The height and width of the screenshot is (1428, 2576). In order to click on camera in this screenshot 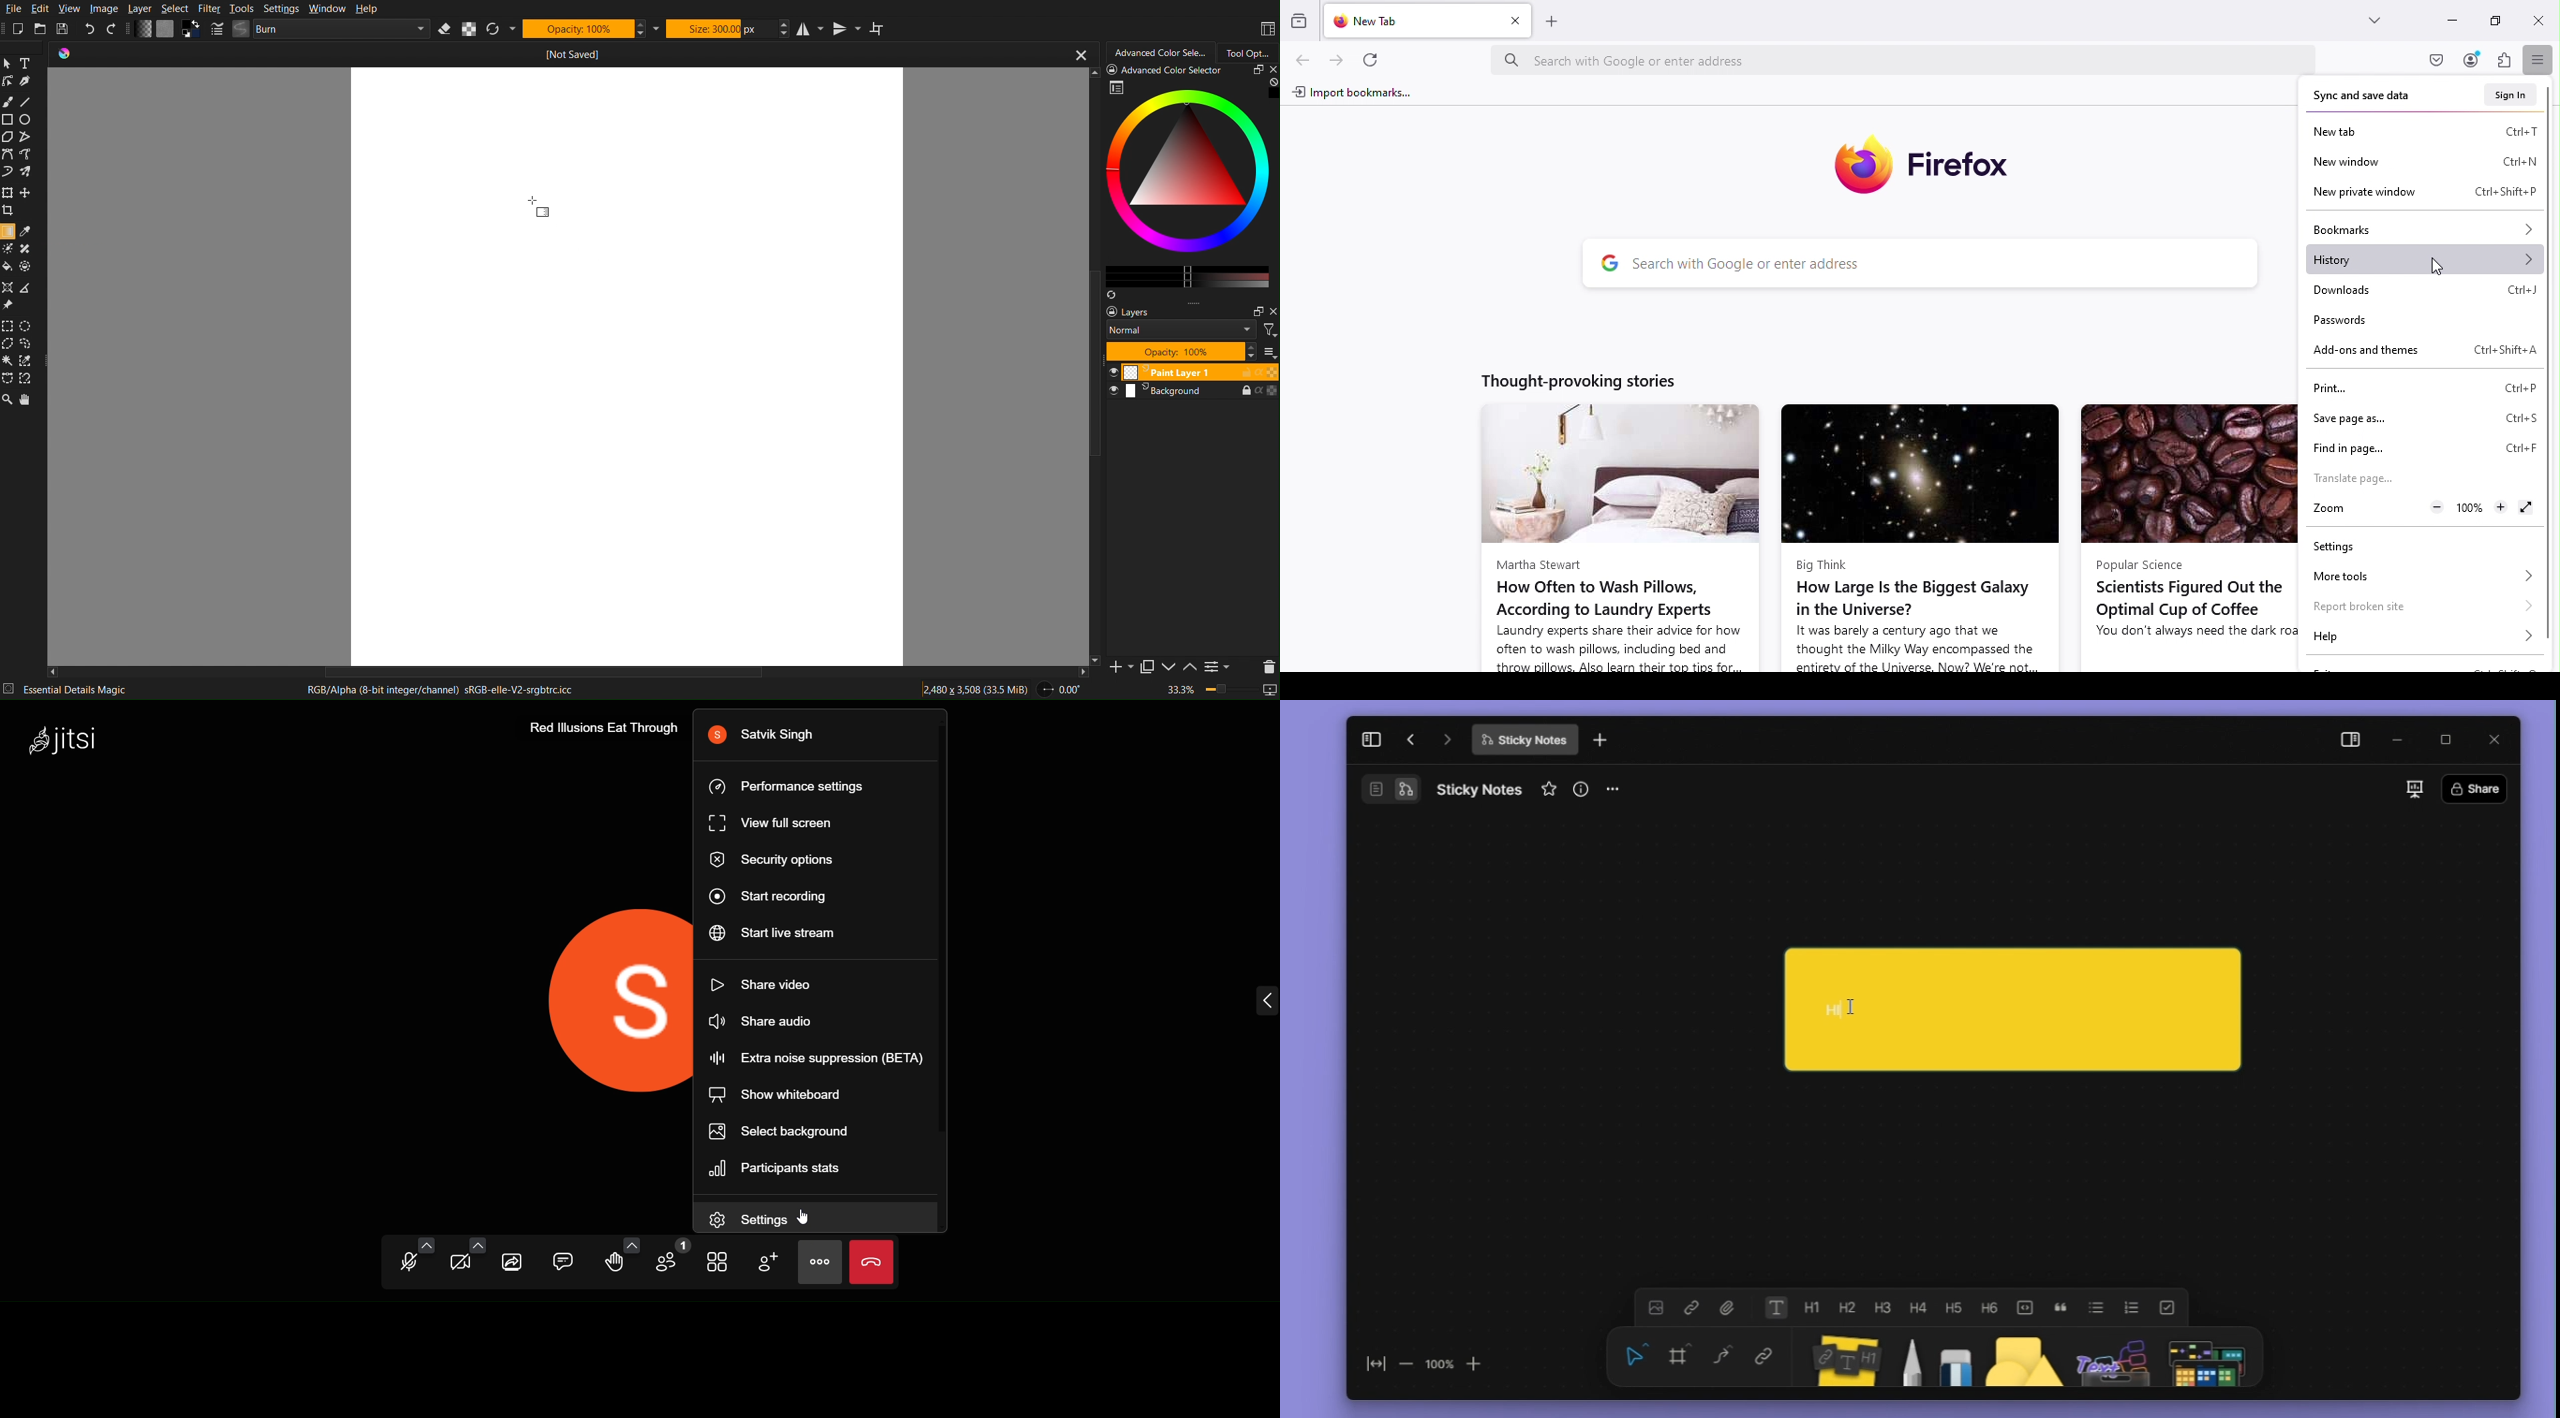, I will do `click(459, 1267)`.